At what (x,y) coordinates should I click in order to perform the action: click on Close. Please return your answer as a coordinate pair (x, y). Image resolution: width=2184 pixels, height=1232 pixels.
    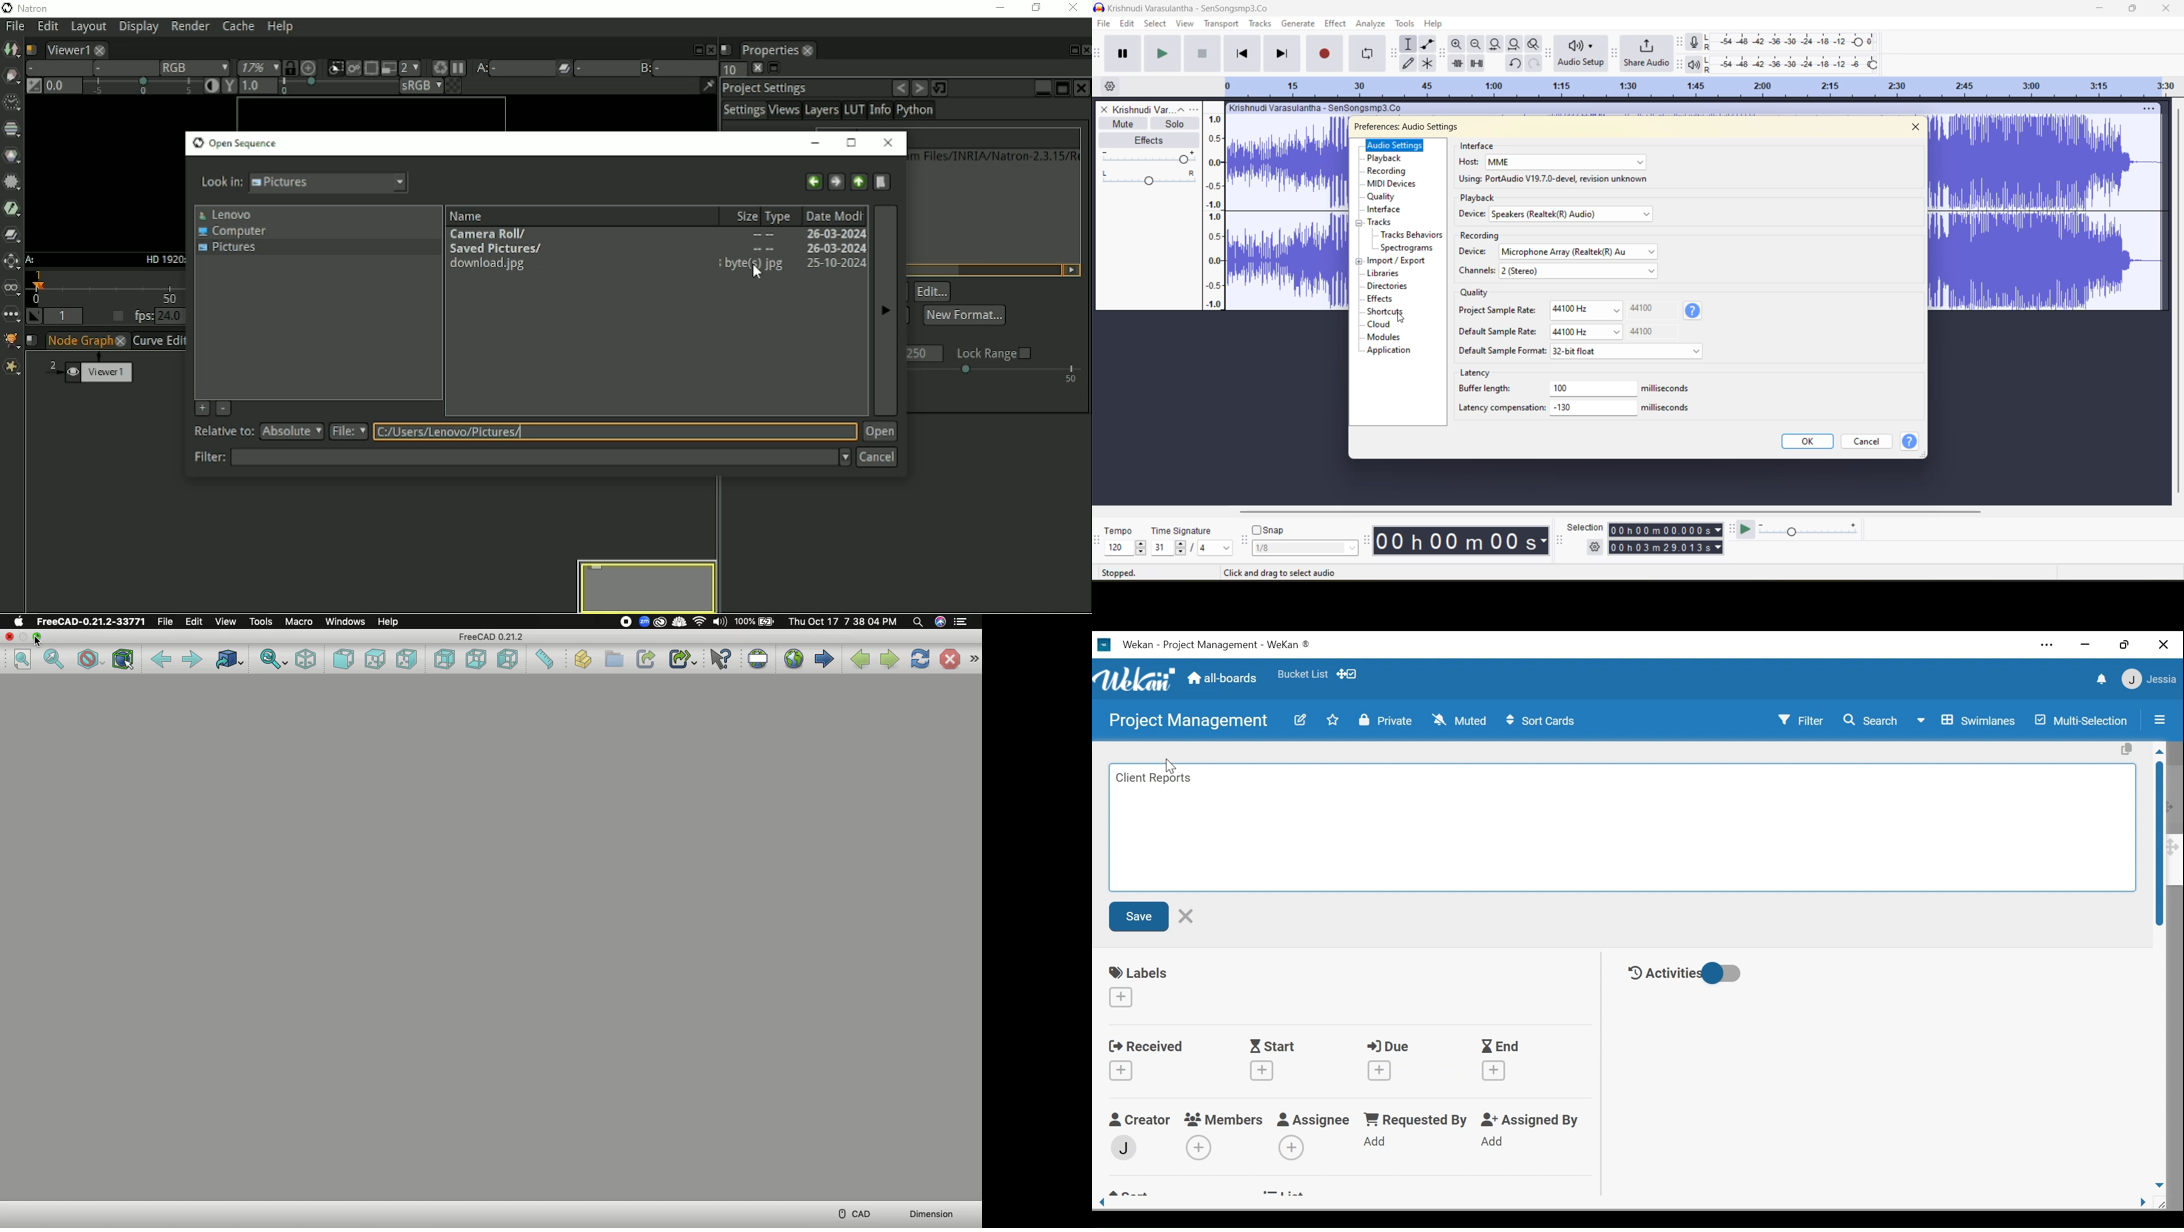
    Looking at the image, I should click on (12, 637).